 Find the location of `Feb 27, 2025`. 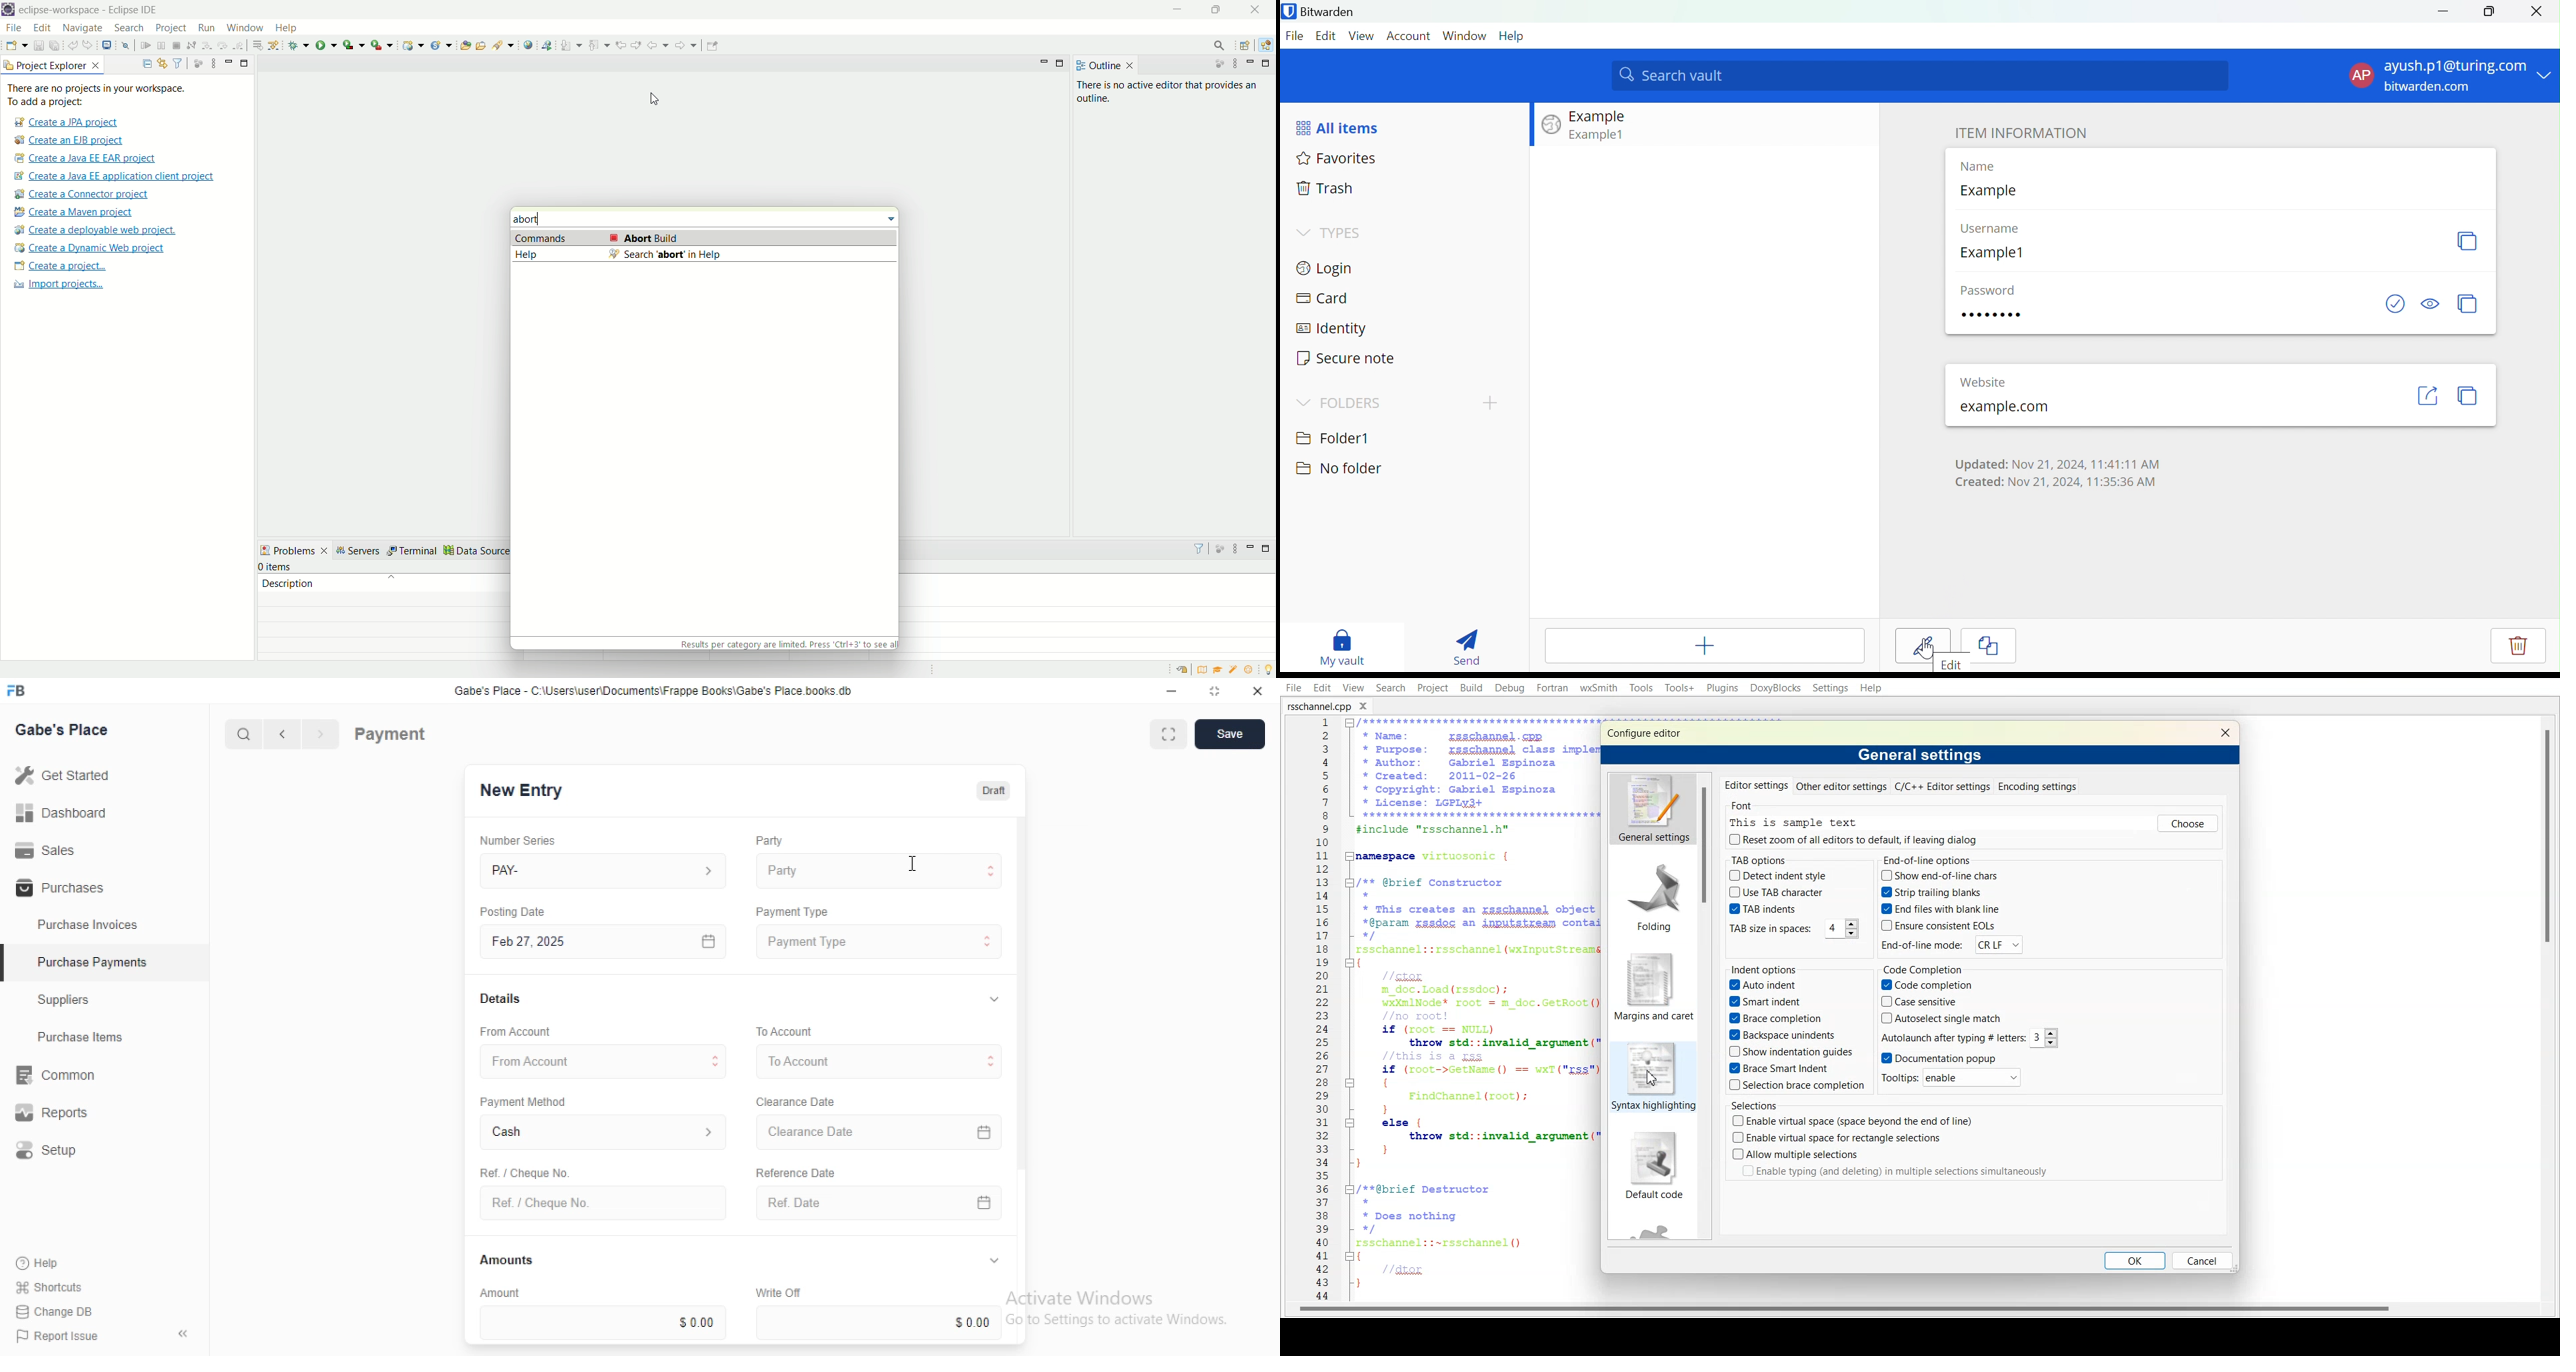

Feb 27, 2025 is located at coordinates (606, 942).